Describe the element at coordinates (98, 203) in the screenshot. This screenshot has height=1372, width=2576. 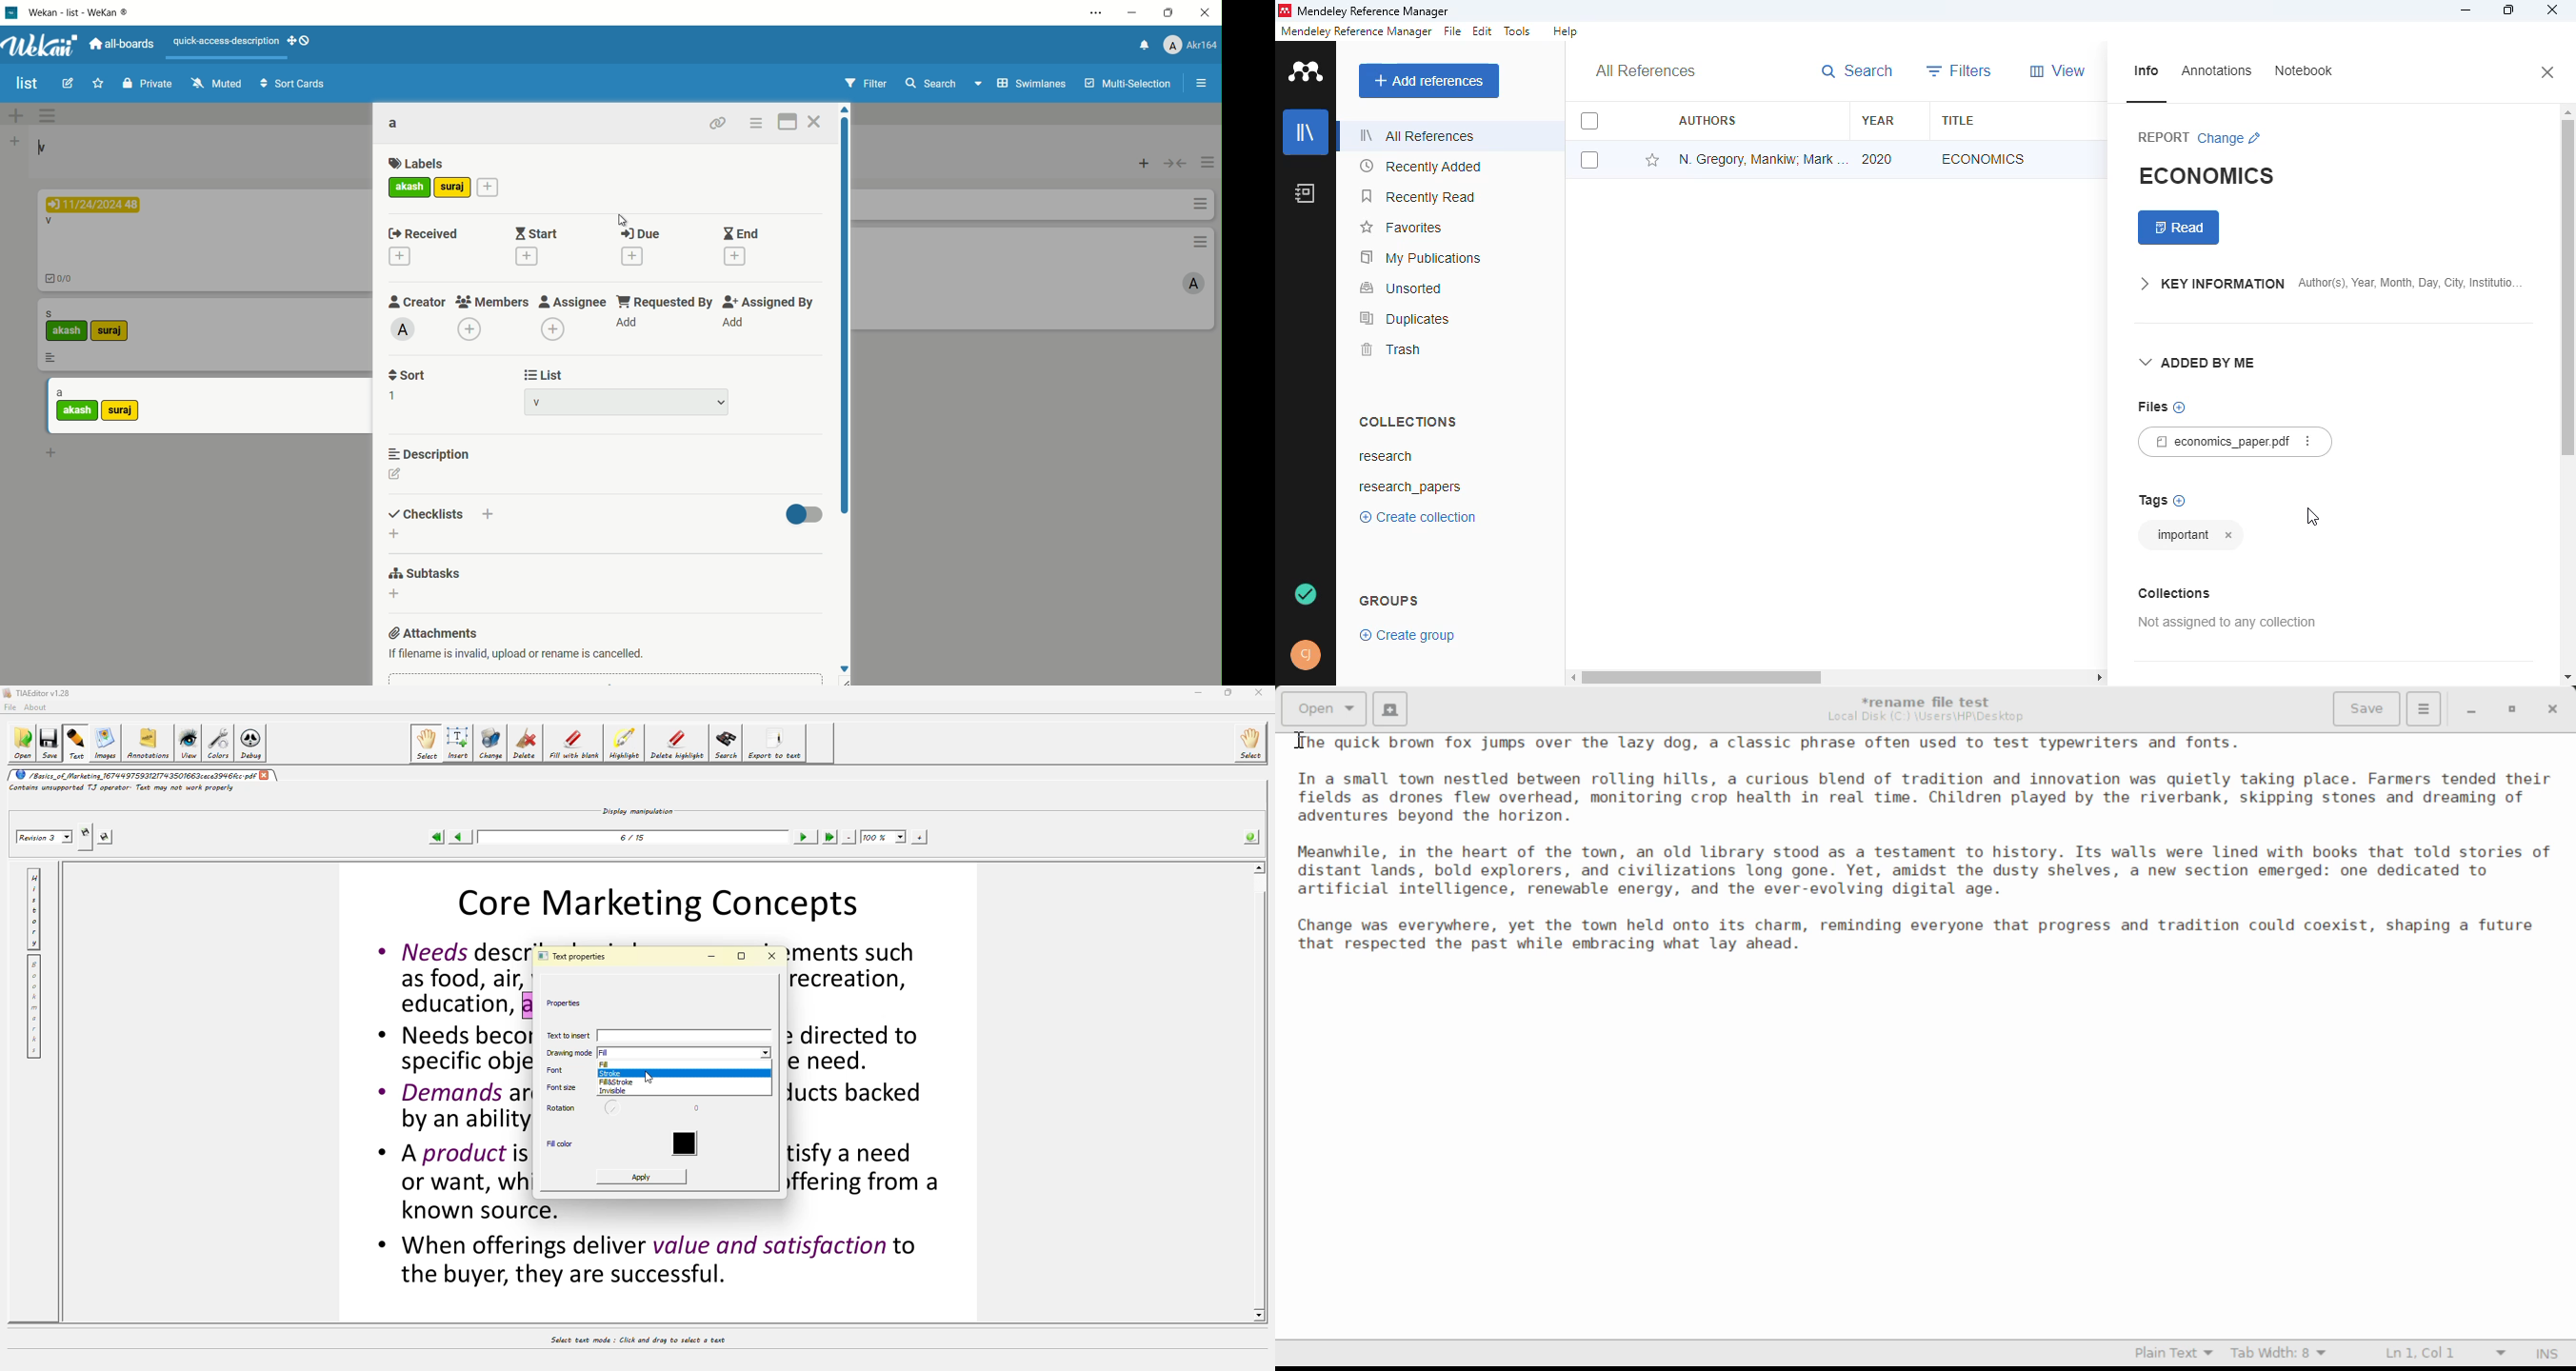
I see `11/24/2024 48 ` at that location.